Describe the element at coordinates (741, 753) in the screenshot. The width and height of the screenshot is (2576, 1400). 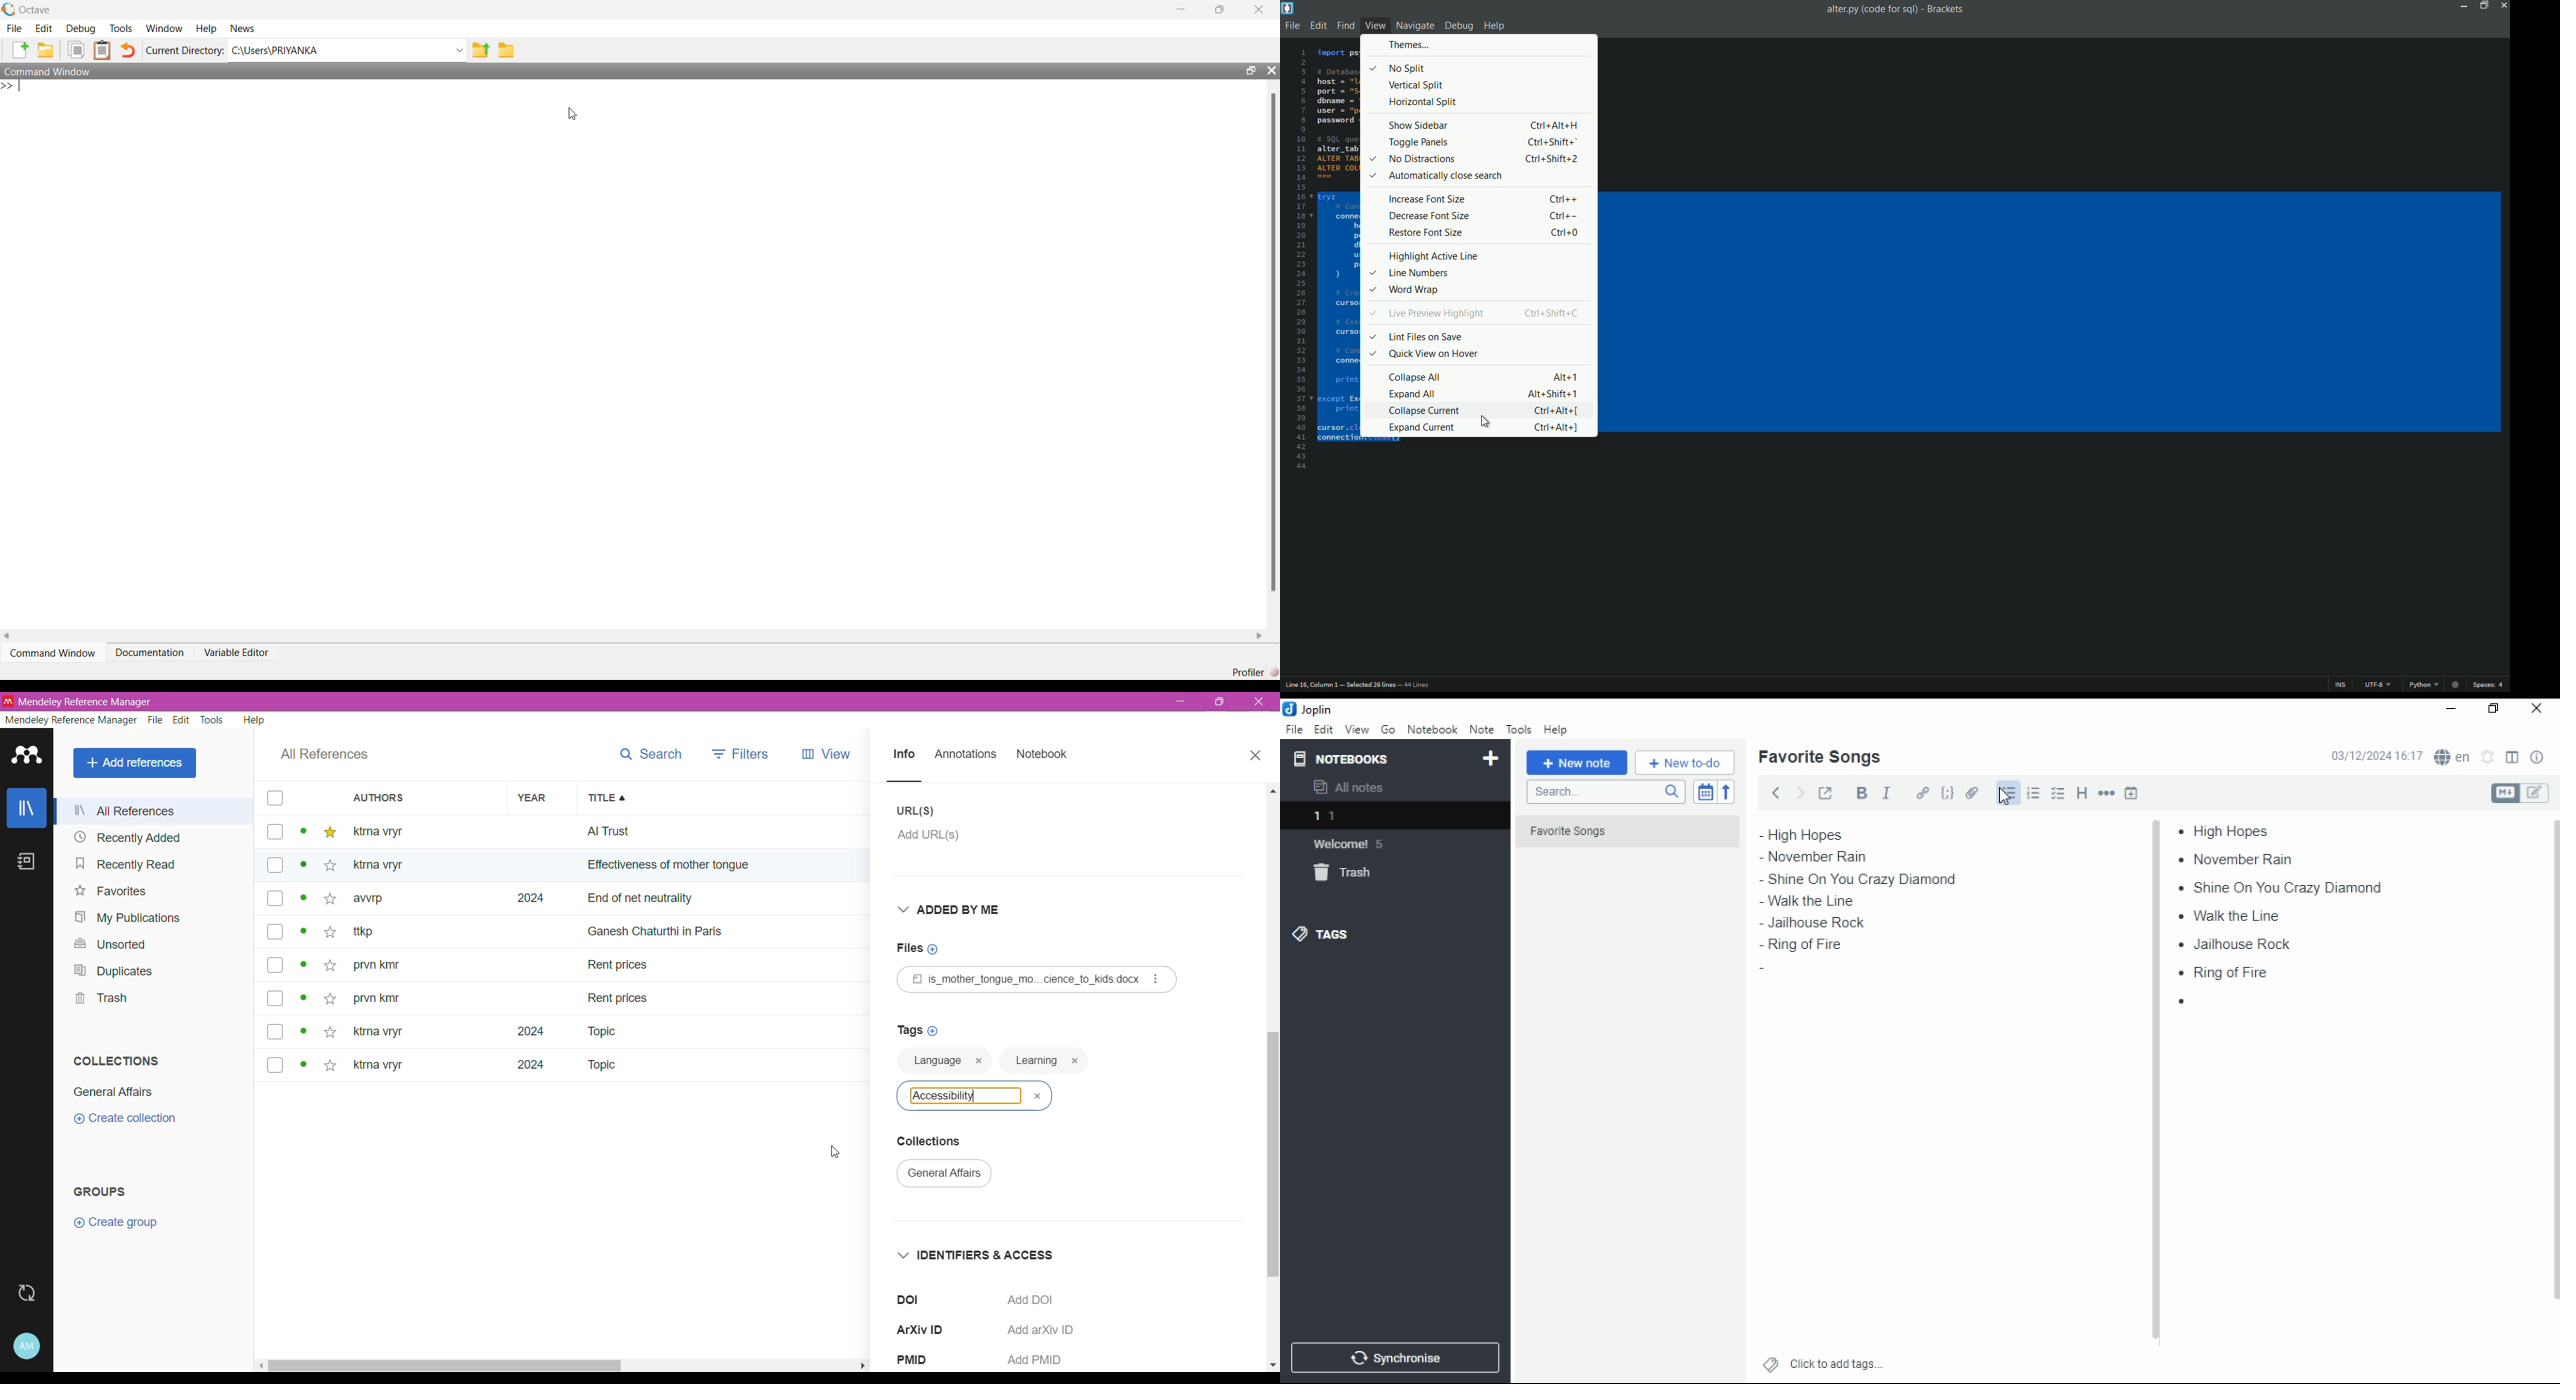
I see `filters ` at that location.